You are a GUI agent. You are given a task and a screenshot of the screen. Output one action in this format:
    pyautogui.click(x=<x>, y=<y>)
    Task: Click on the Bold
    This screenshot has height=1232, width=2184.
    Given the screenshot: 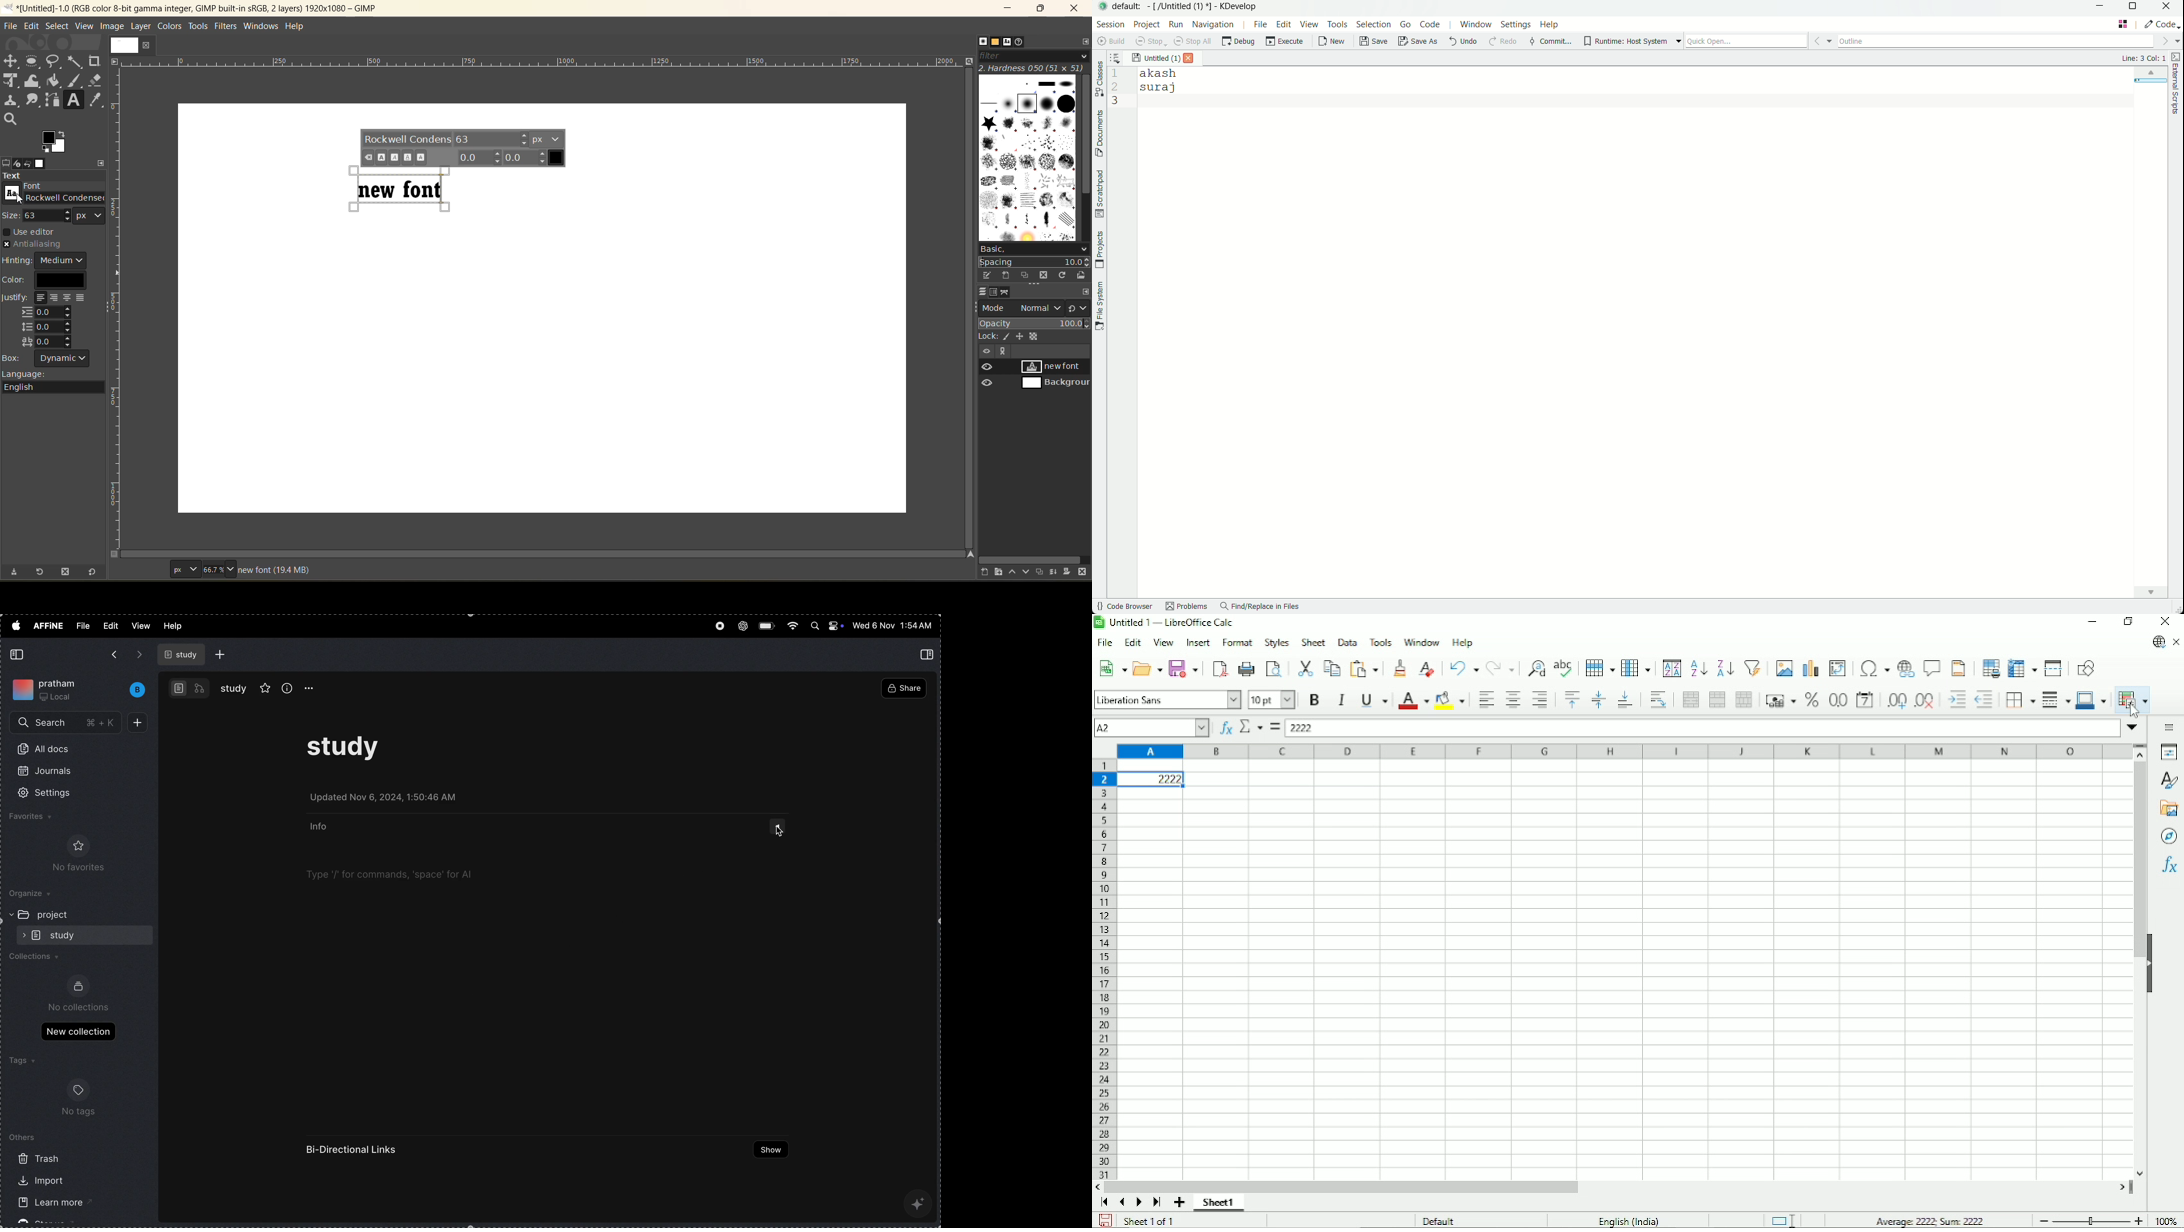 What is the action you would take?
    pyautogui.click(x=1315, y=700)
    